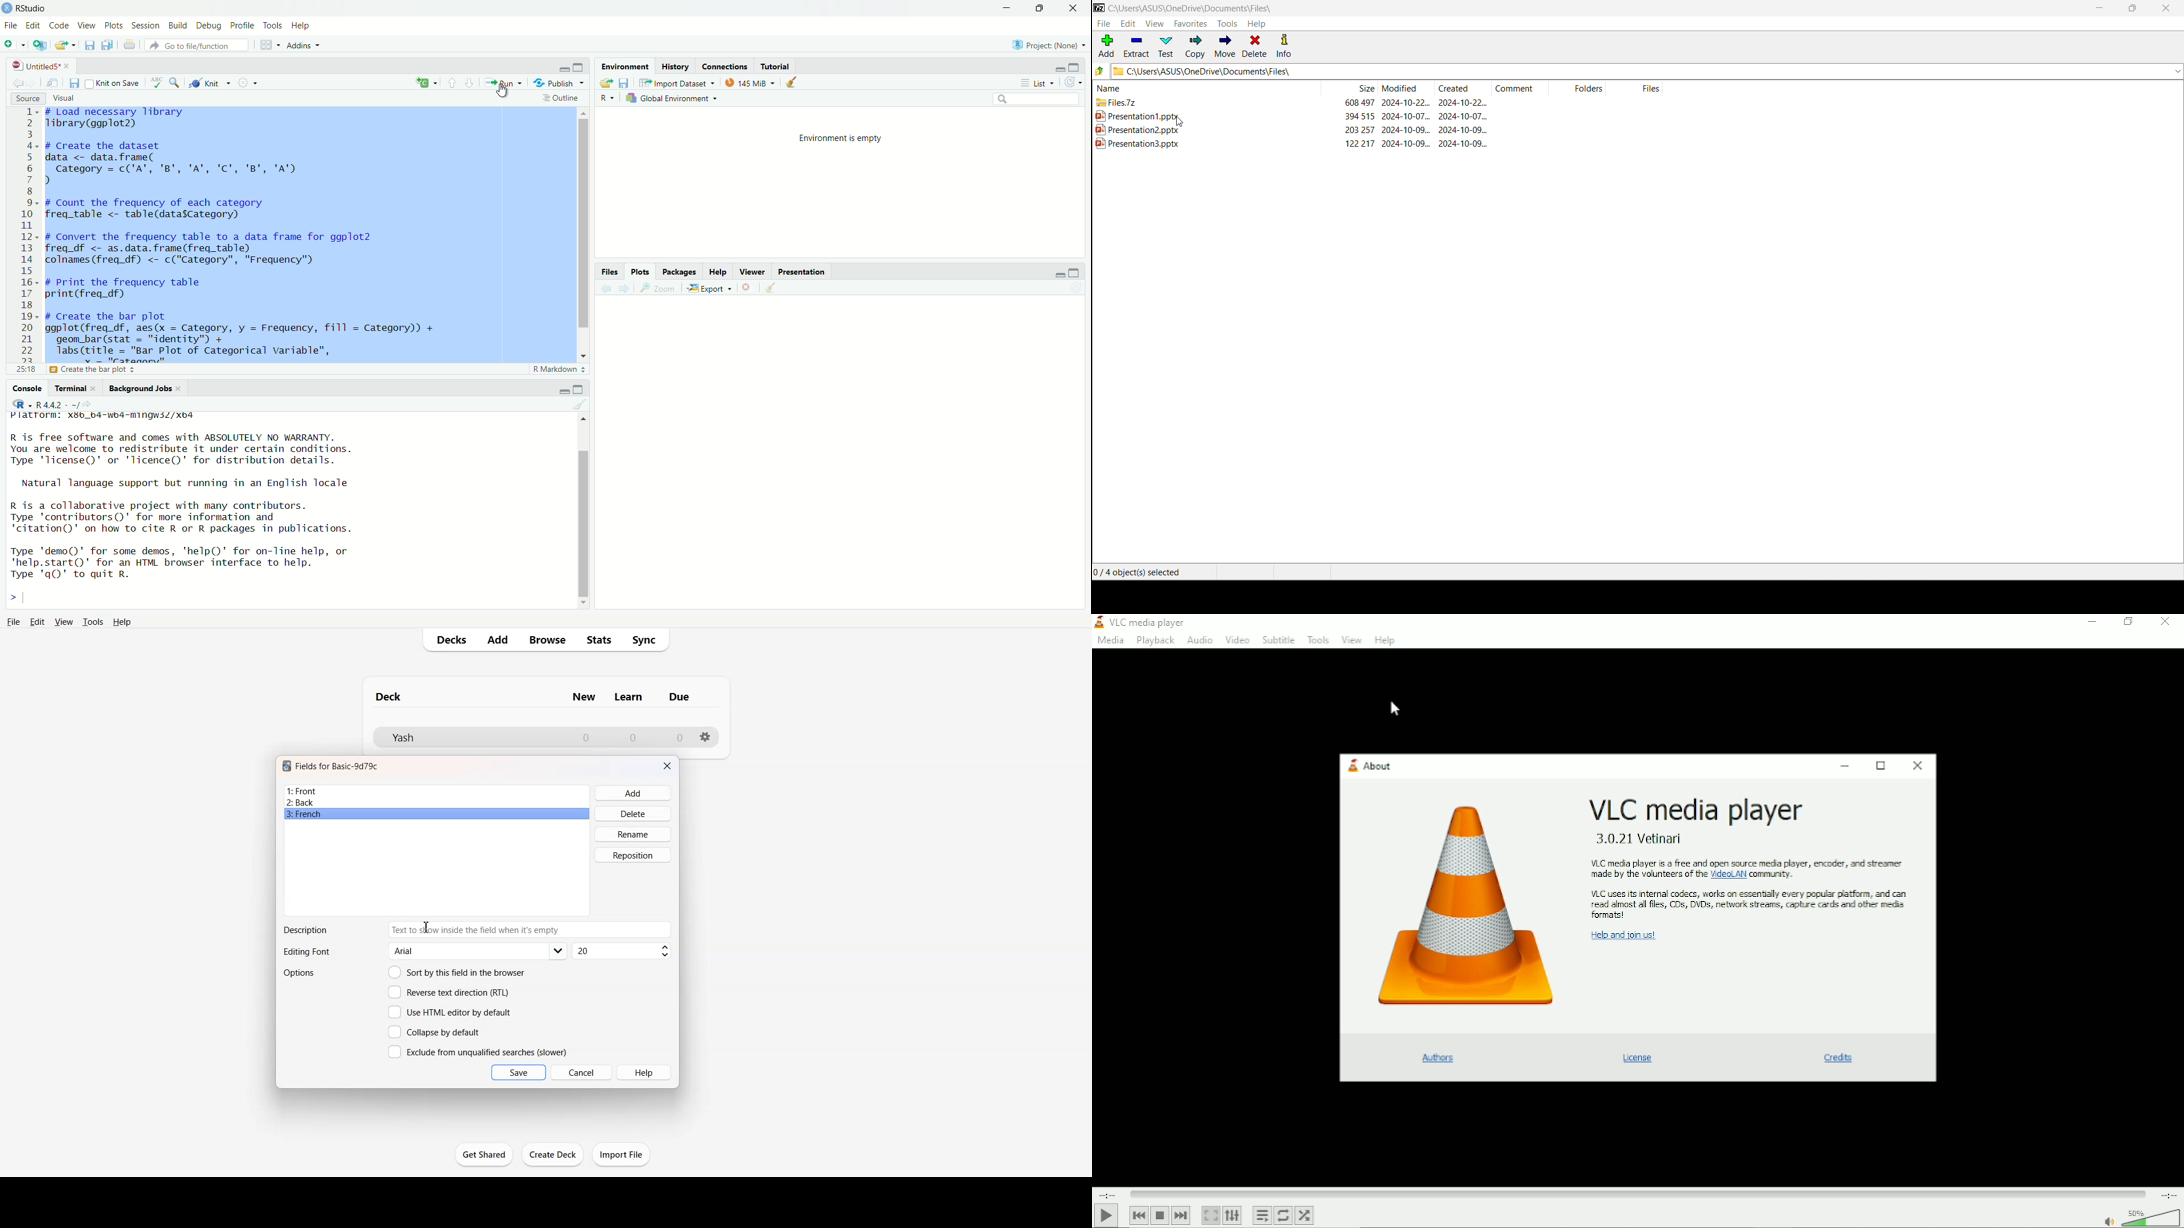 This screenshot has height=1232, width=2184. What do you see at coordinates (586, 404) in the screenshot?
I see `clear console` at bounding box center [586, 404].